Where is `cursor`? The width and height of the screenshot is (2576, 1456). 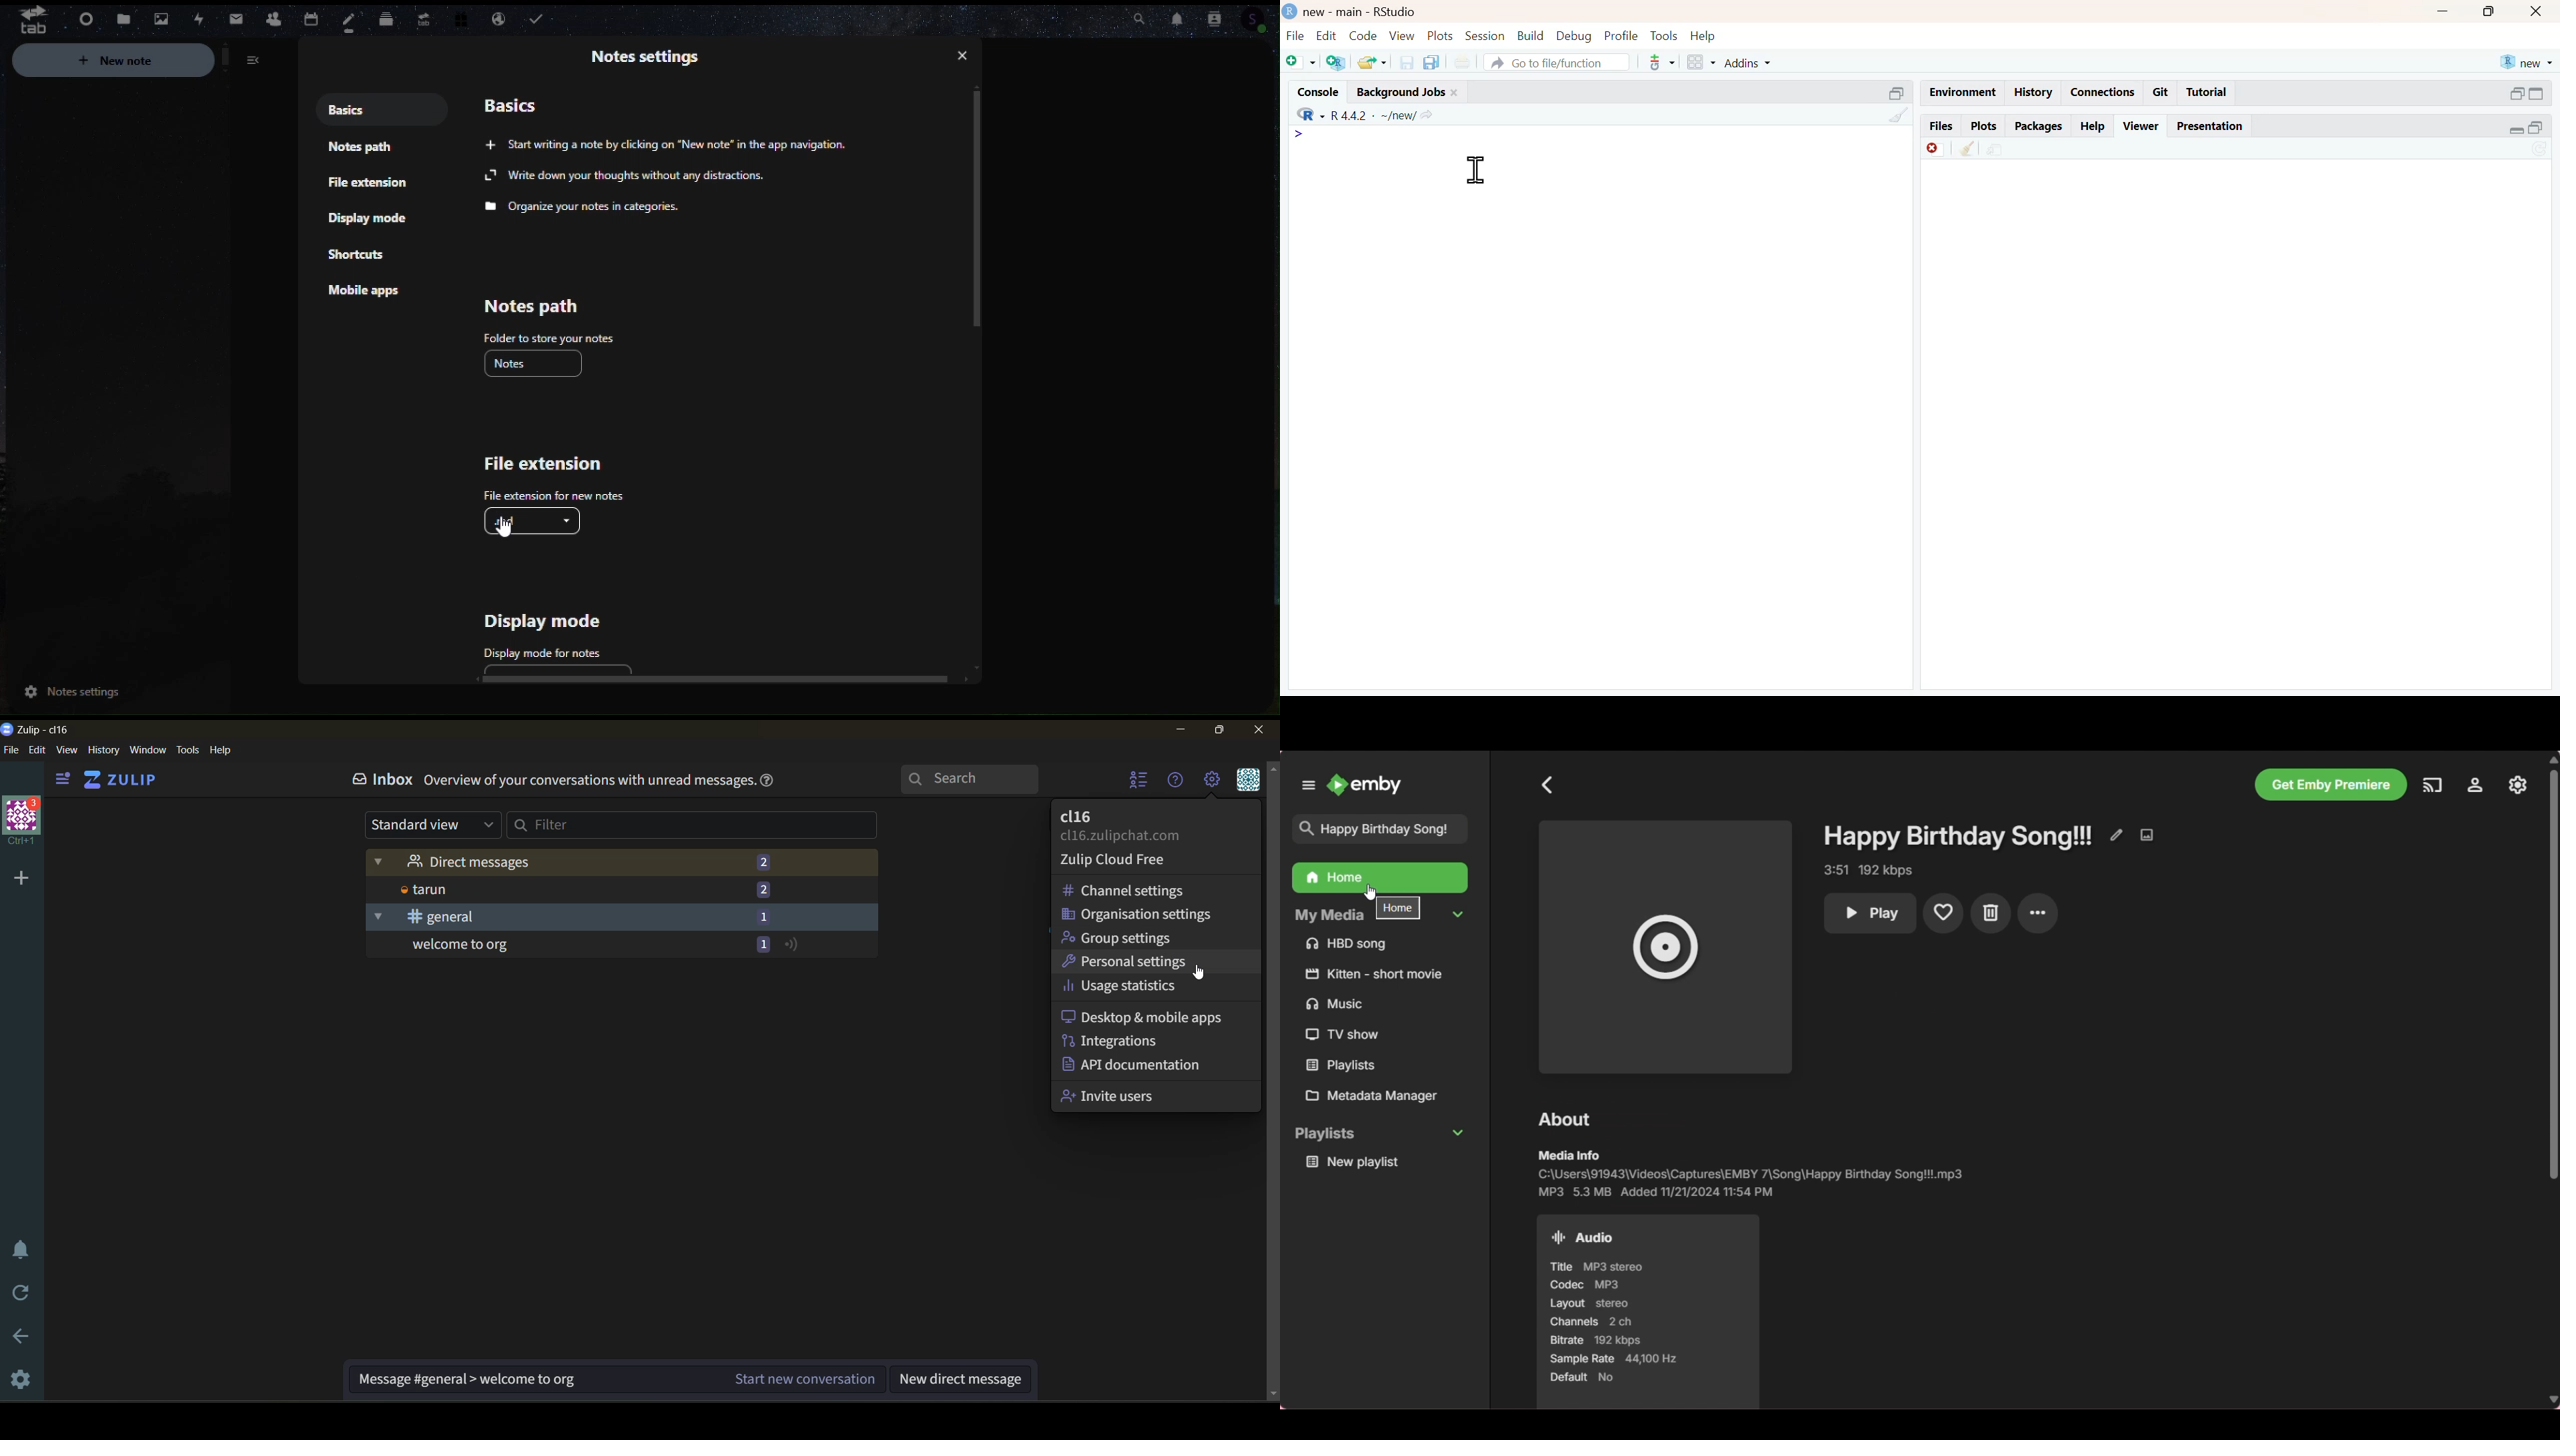
cursor is located at coordinates (506, 533).